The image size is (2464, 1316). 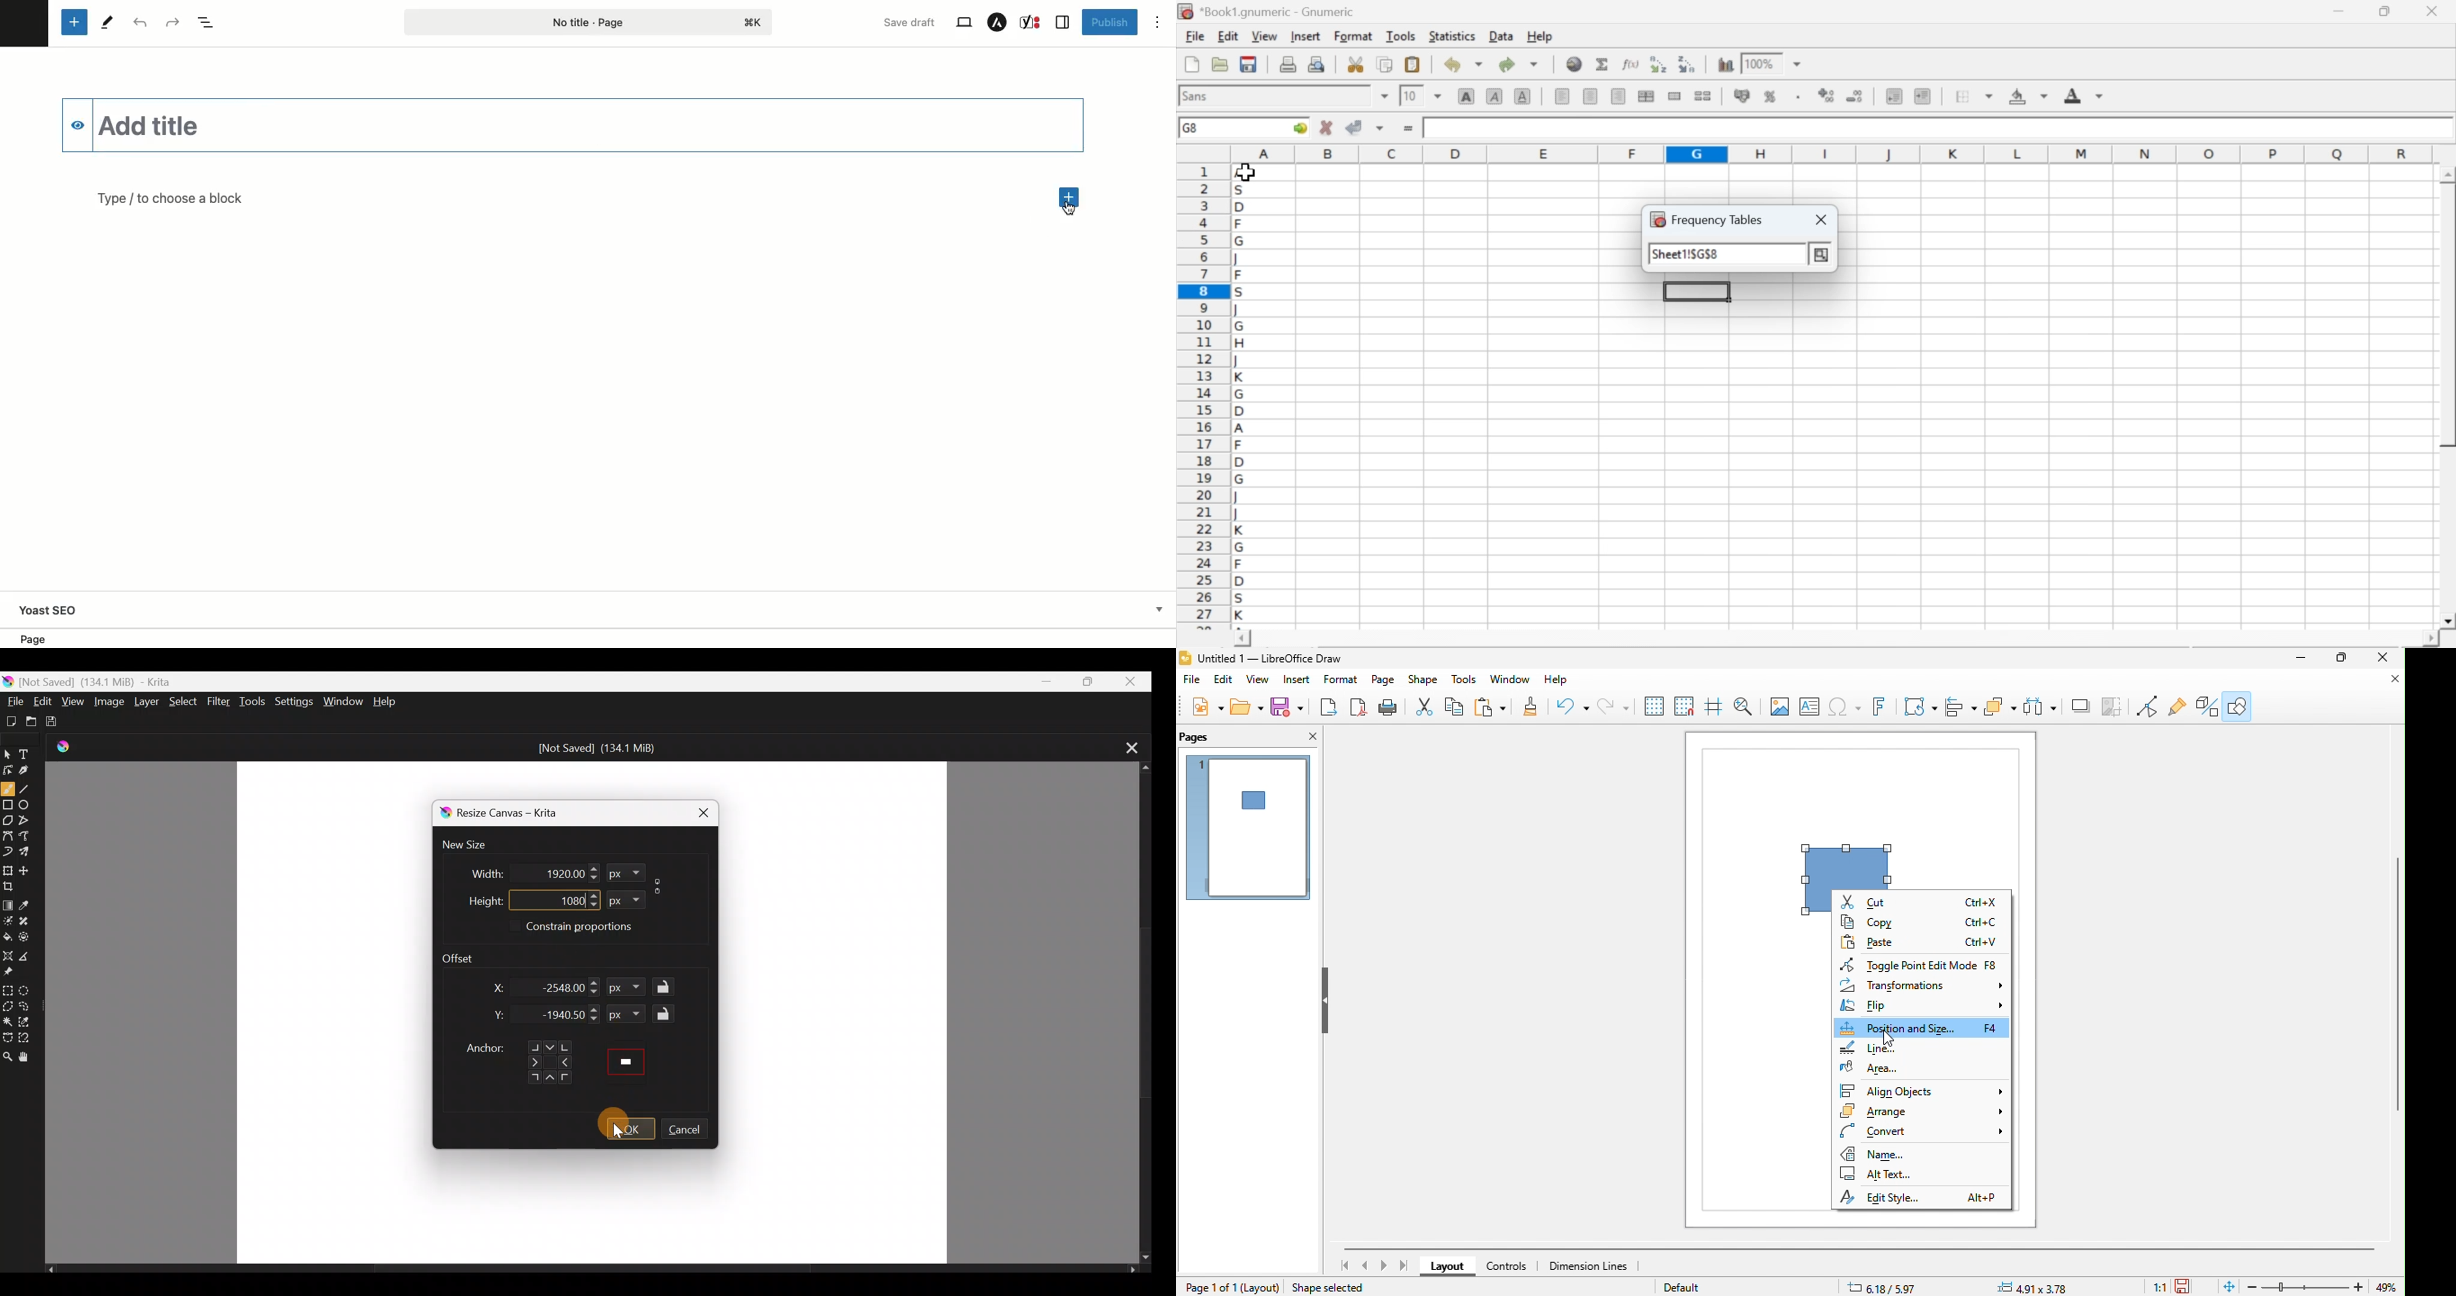 I want to click on View, so click(x=964, y=23).